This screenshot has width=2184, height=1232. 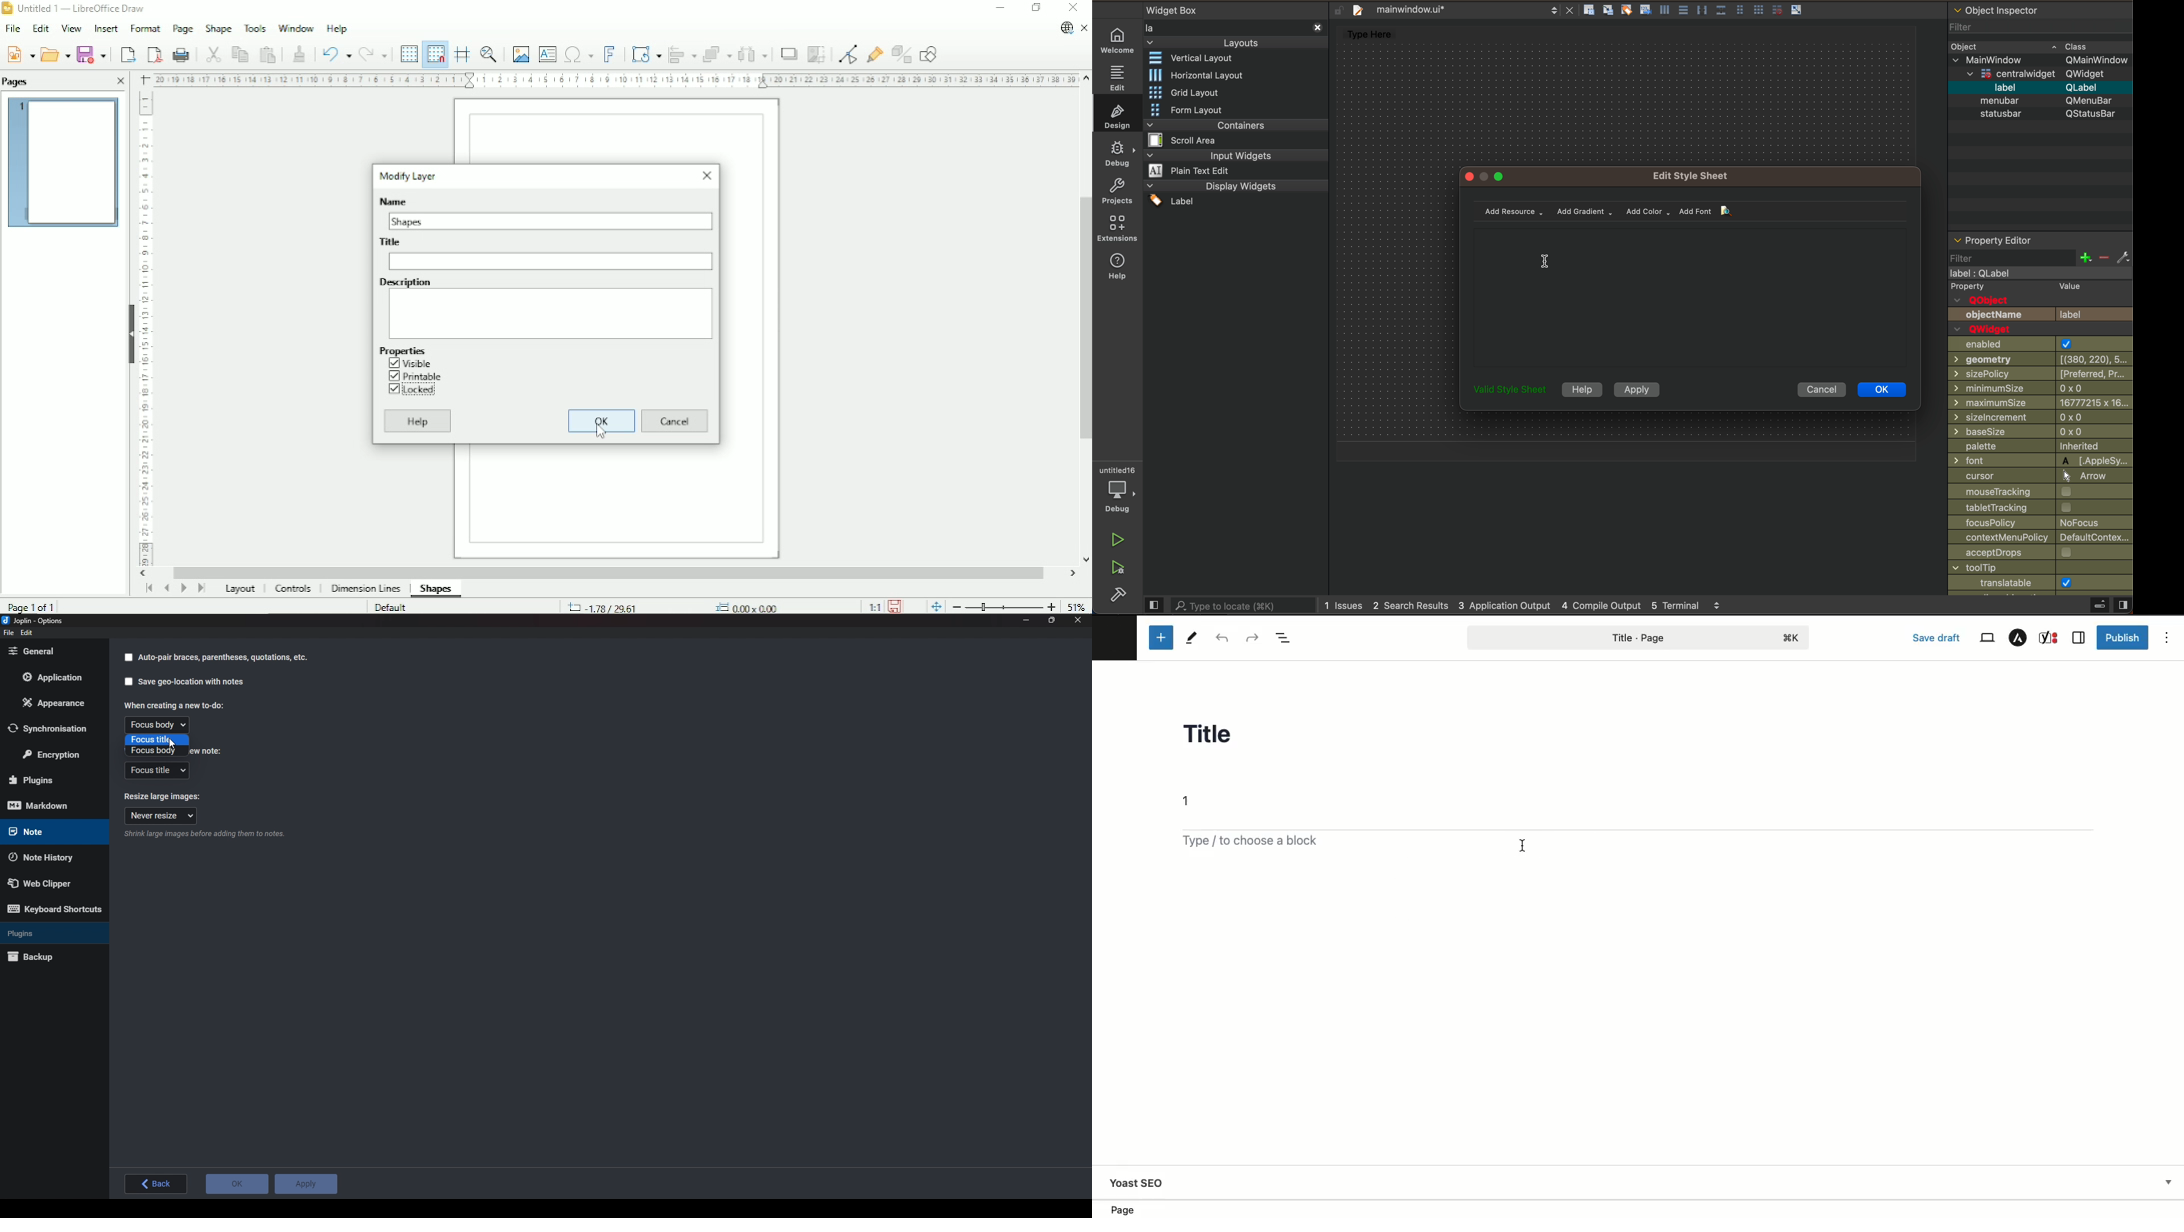 I want to click on Show gluepoint functions, so click(x=873, y=56).